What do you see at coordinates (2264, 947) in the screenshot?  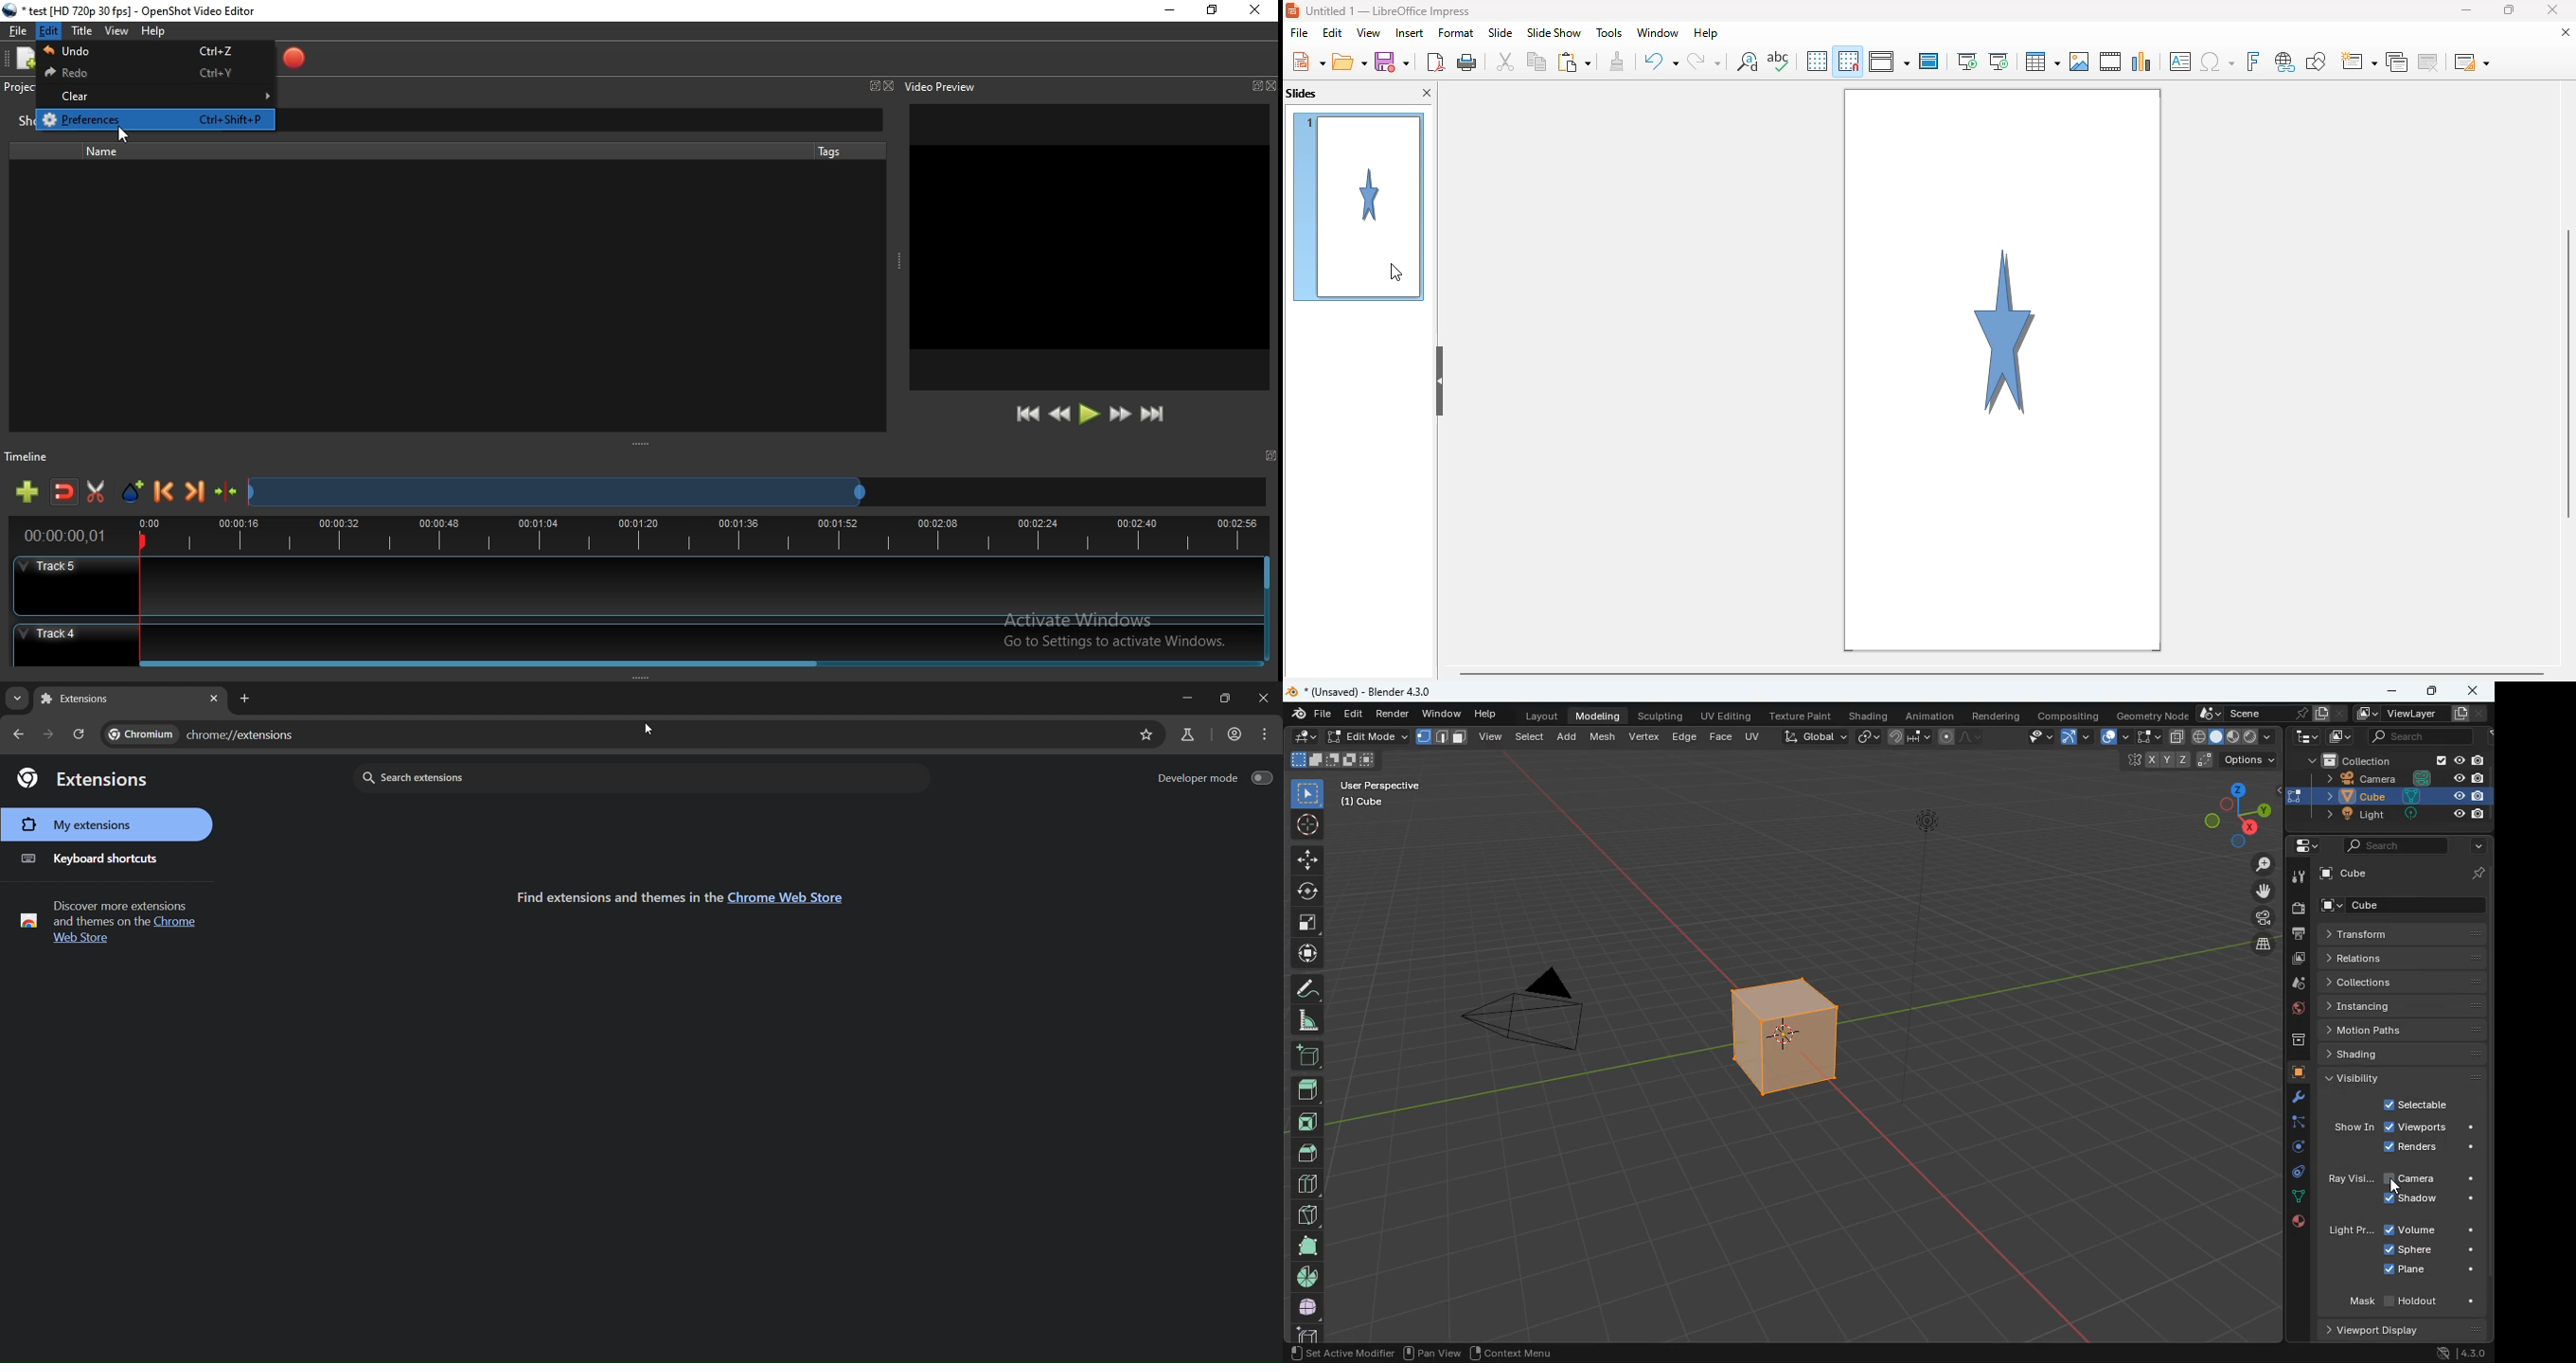 I see `layers` at bounding box center [2264, 947].